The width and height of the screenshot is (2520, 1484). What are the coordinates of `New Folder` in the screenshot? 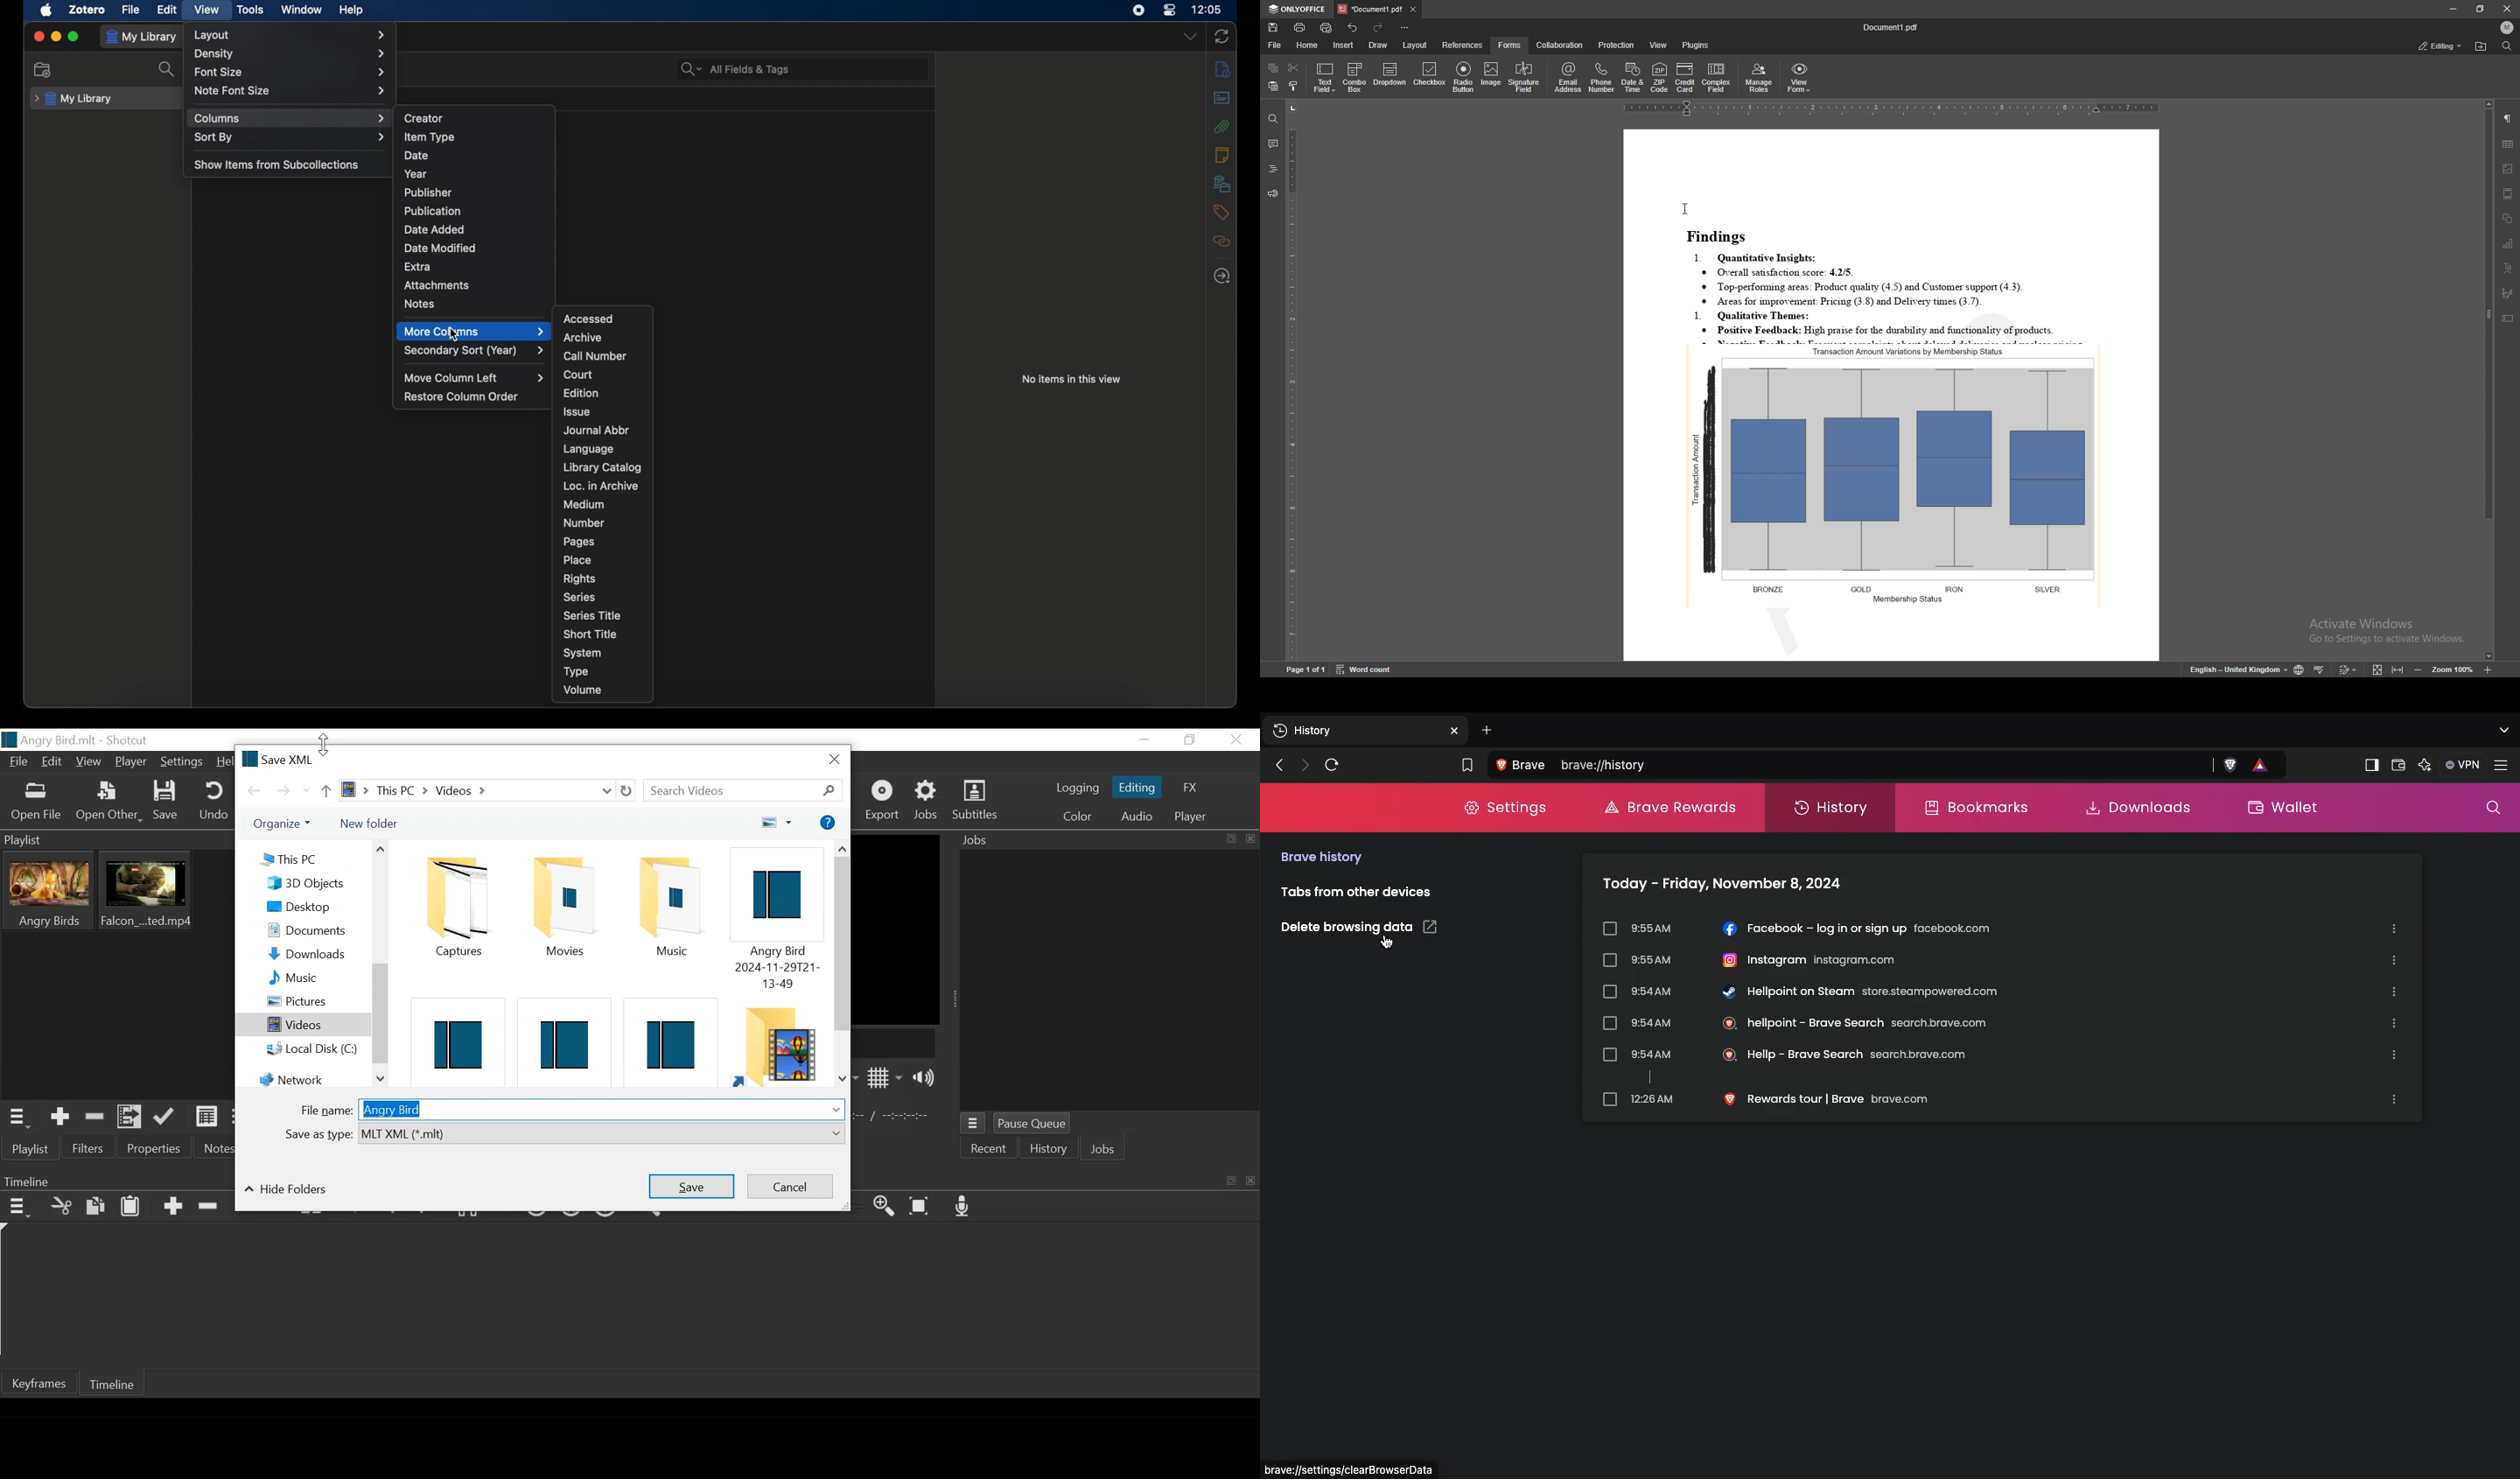 It's located at (368, 822).